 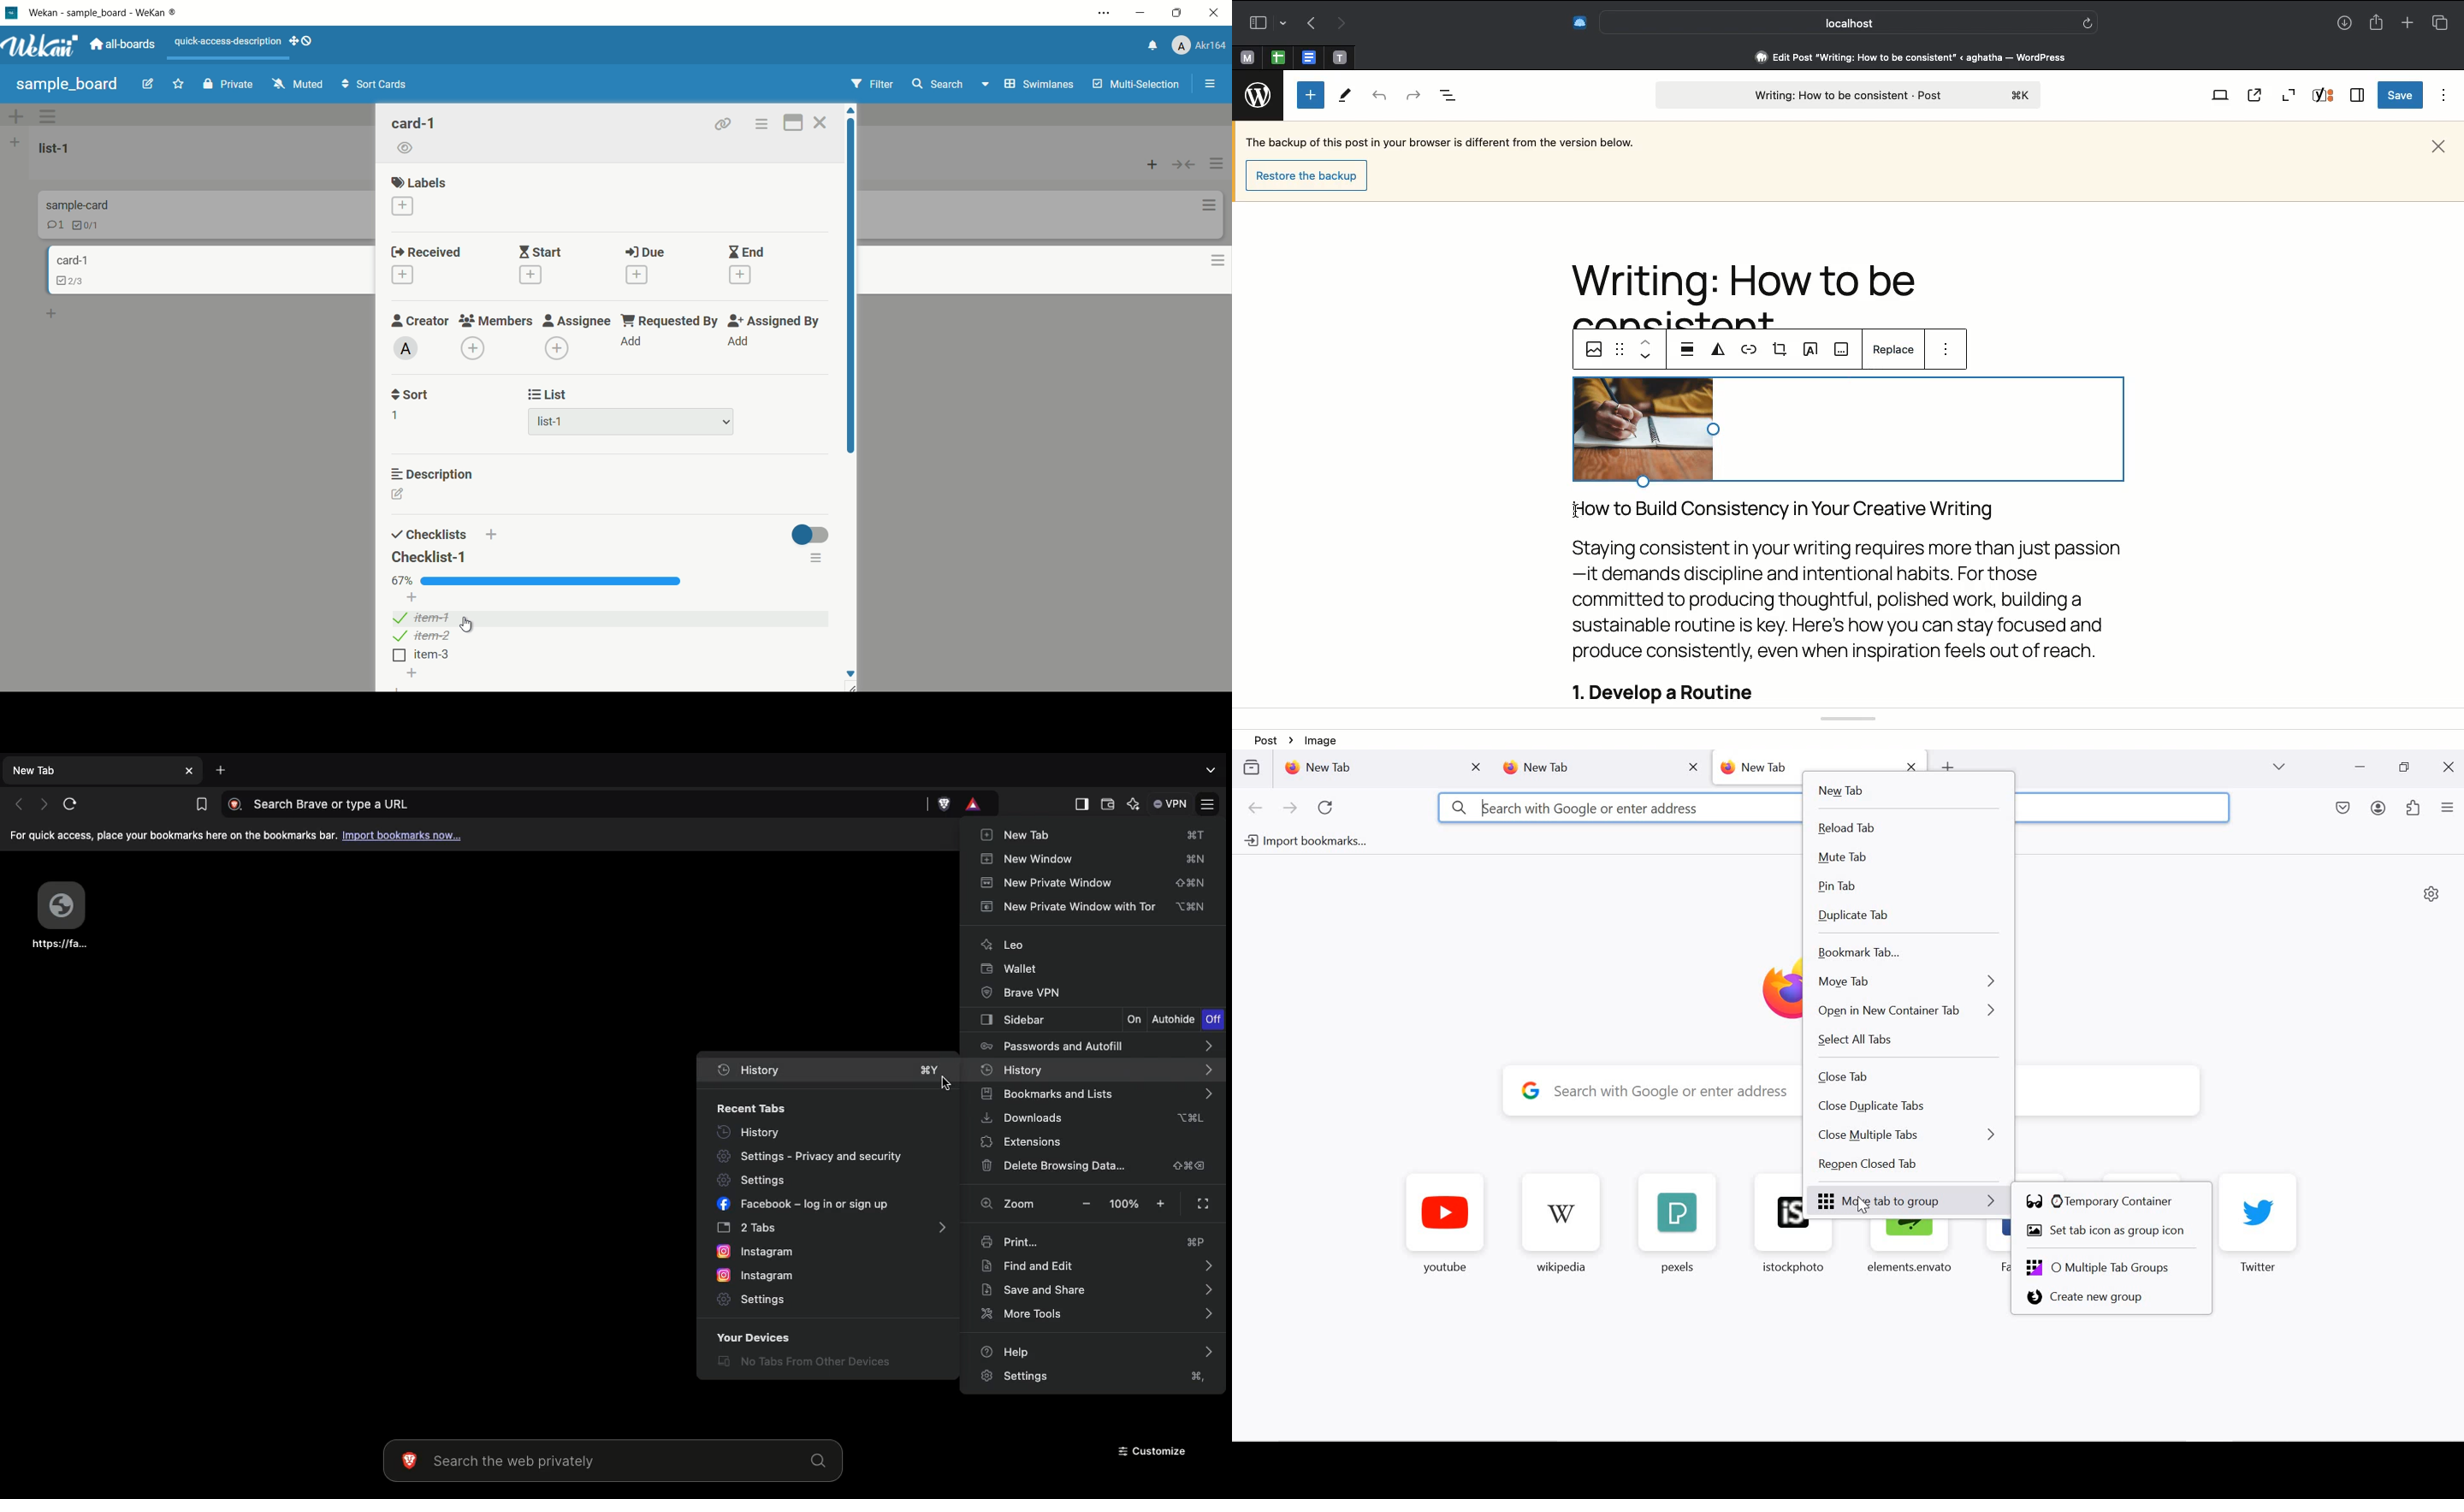 I want to click on restore down, so click(x=2403, y=768).